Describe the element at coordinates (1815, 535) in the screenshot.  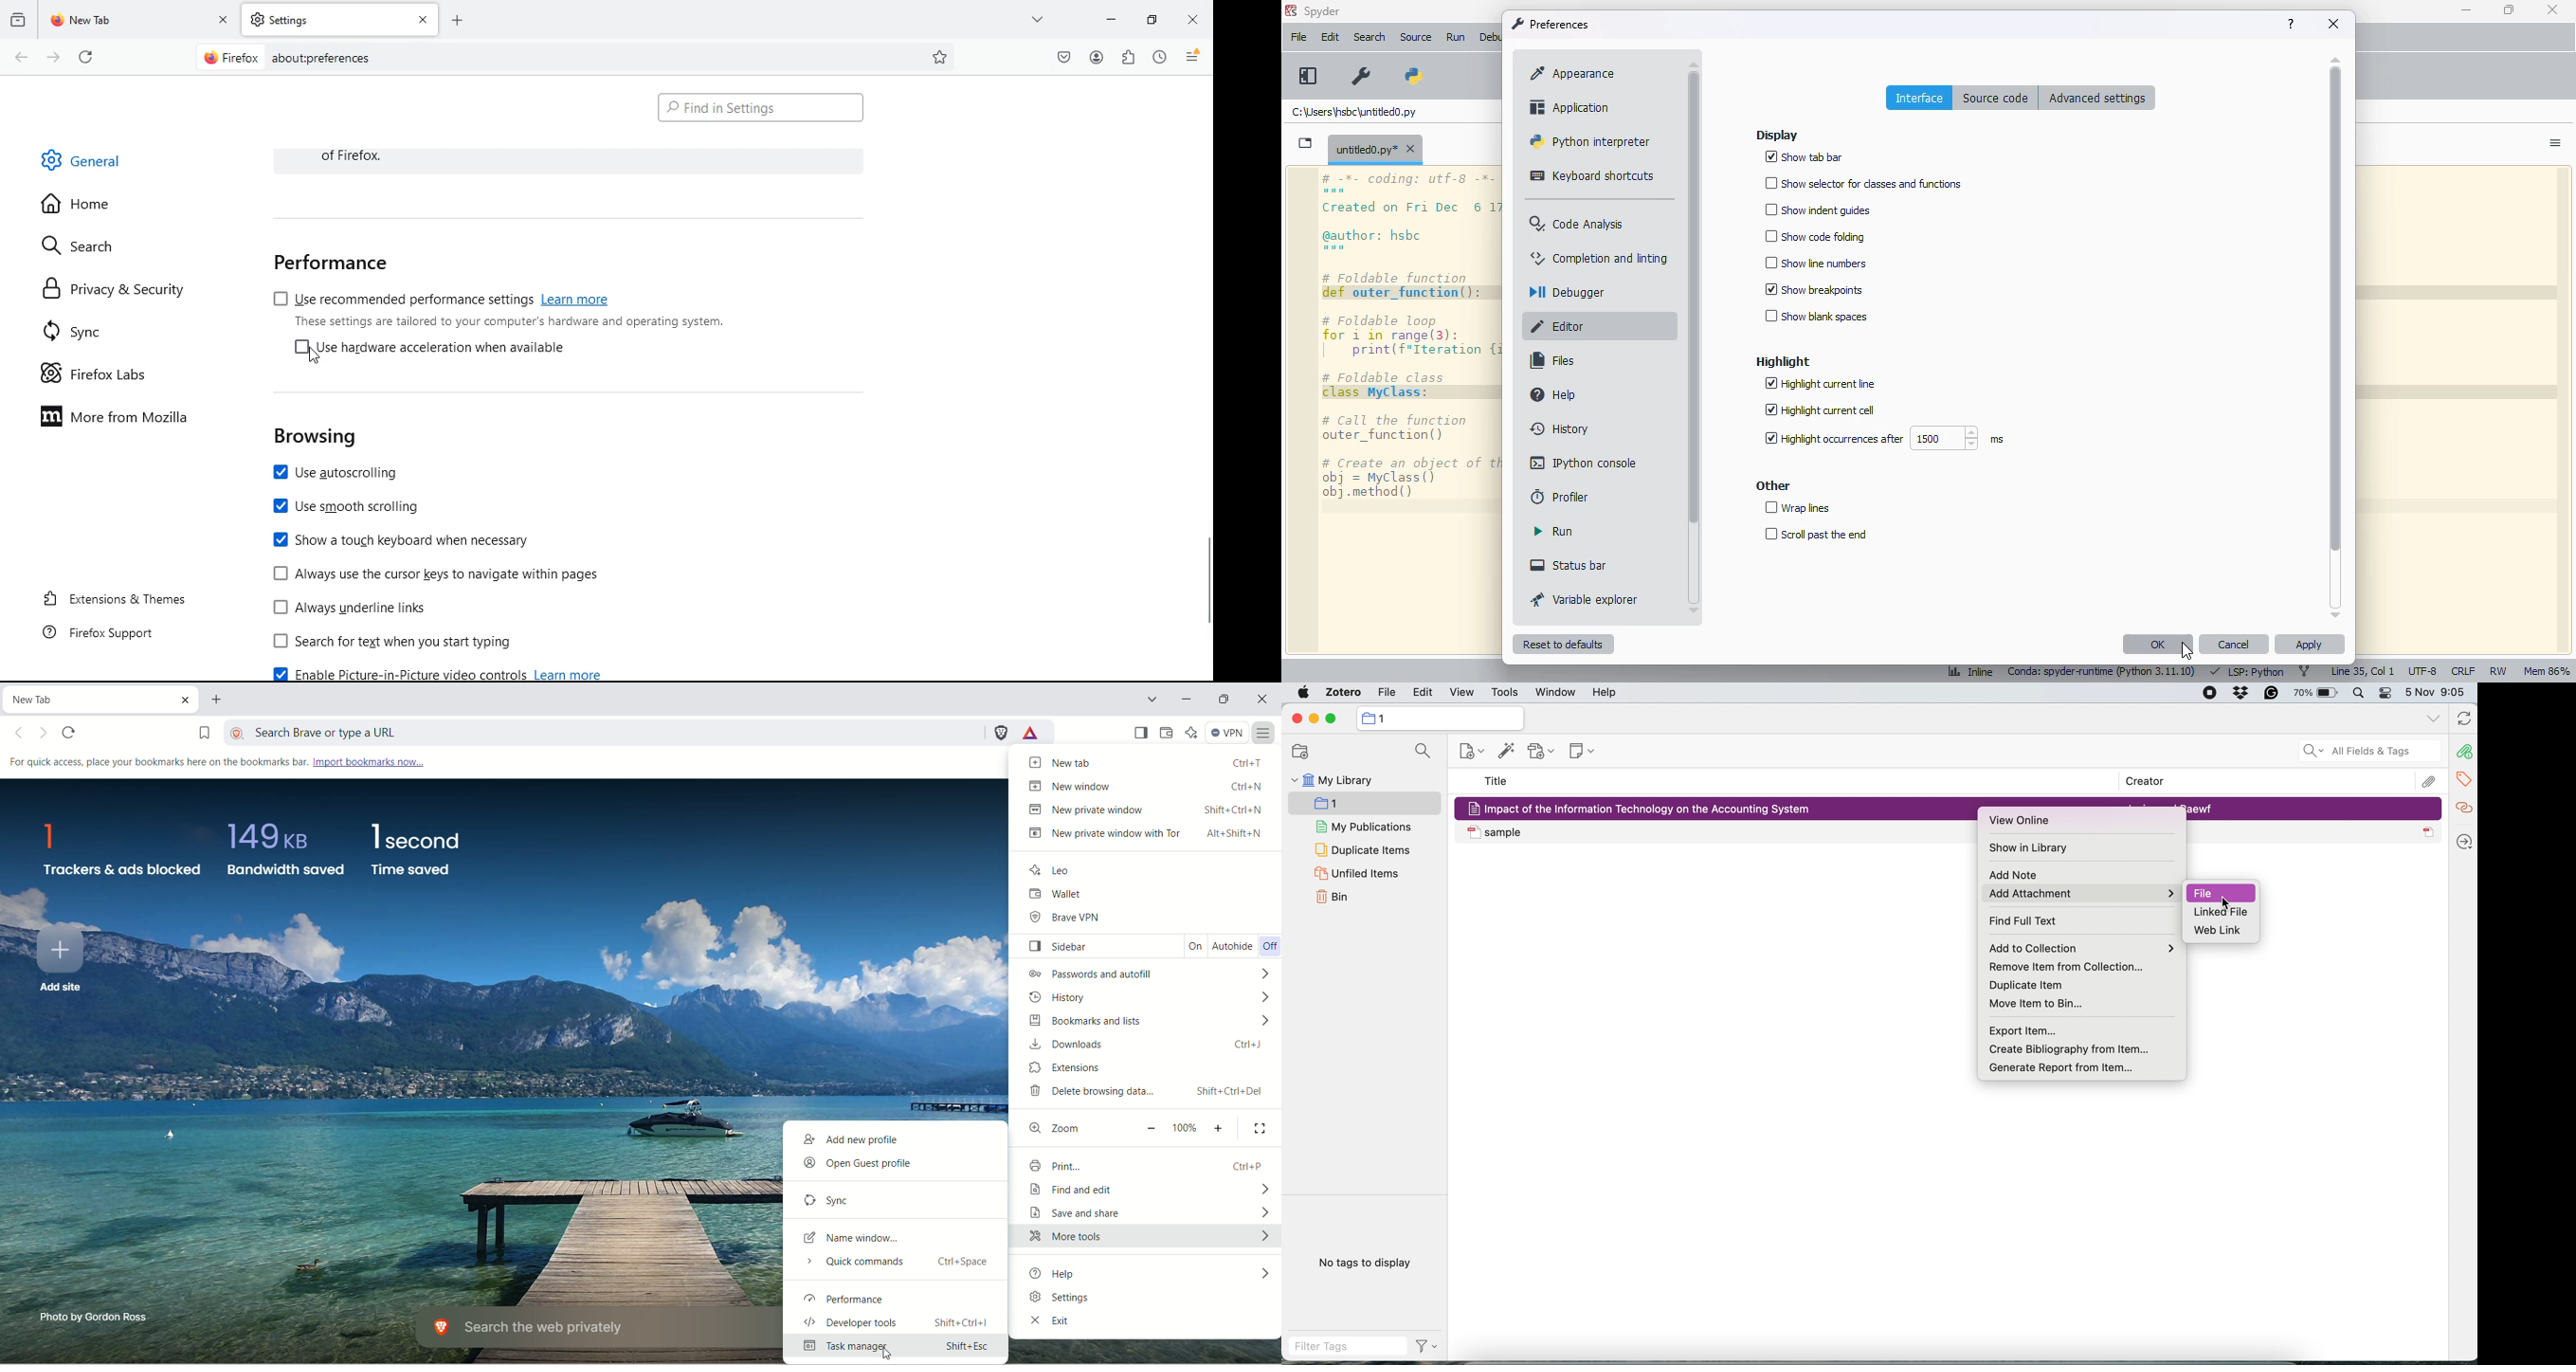
I see `scroll past the end` at that location.